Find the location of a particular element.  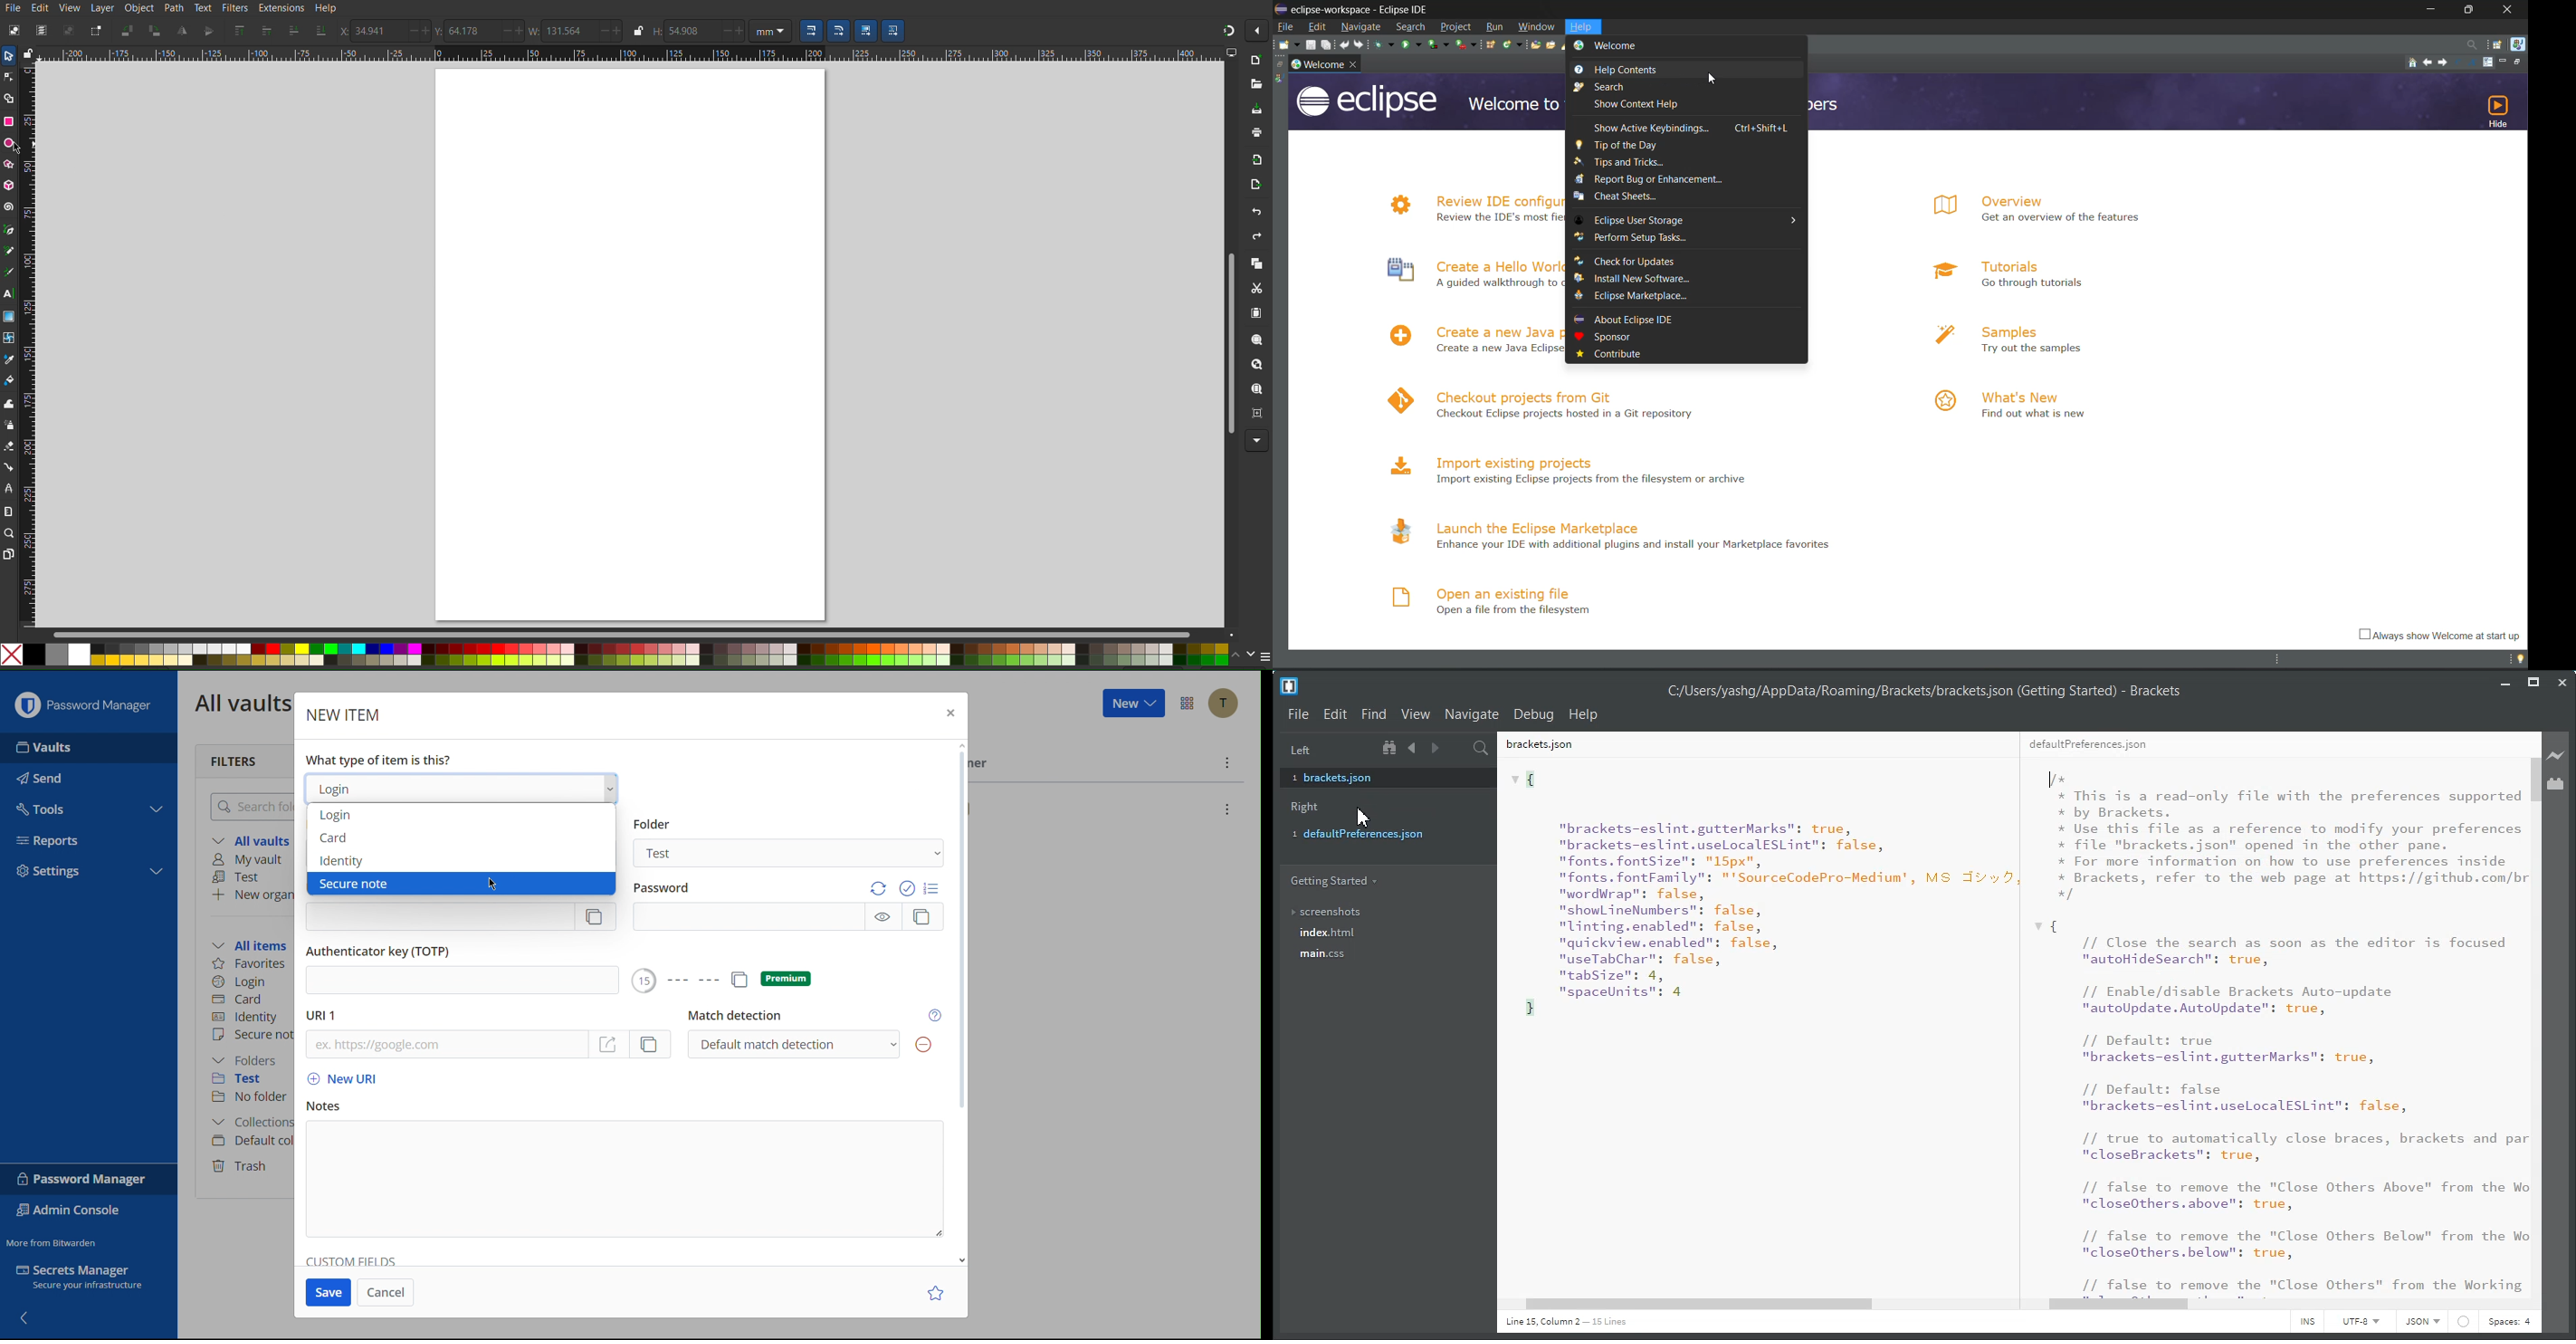

All items is located at coordinates (254, 944).